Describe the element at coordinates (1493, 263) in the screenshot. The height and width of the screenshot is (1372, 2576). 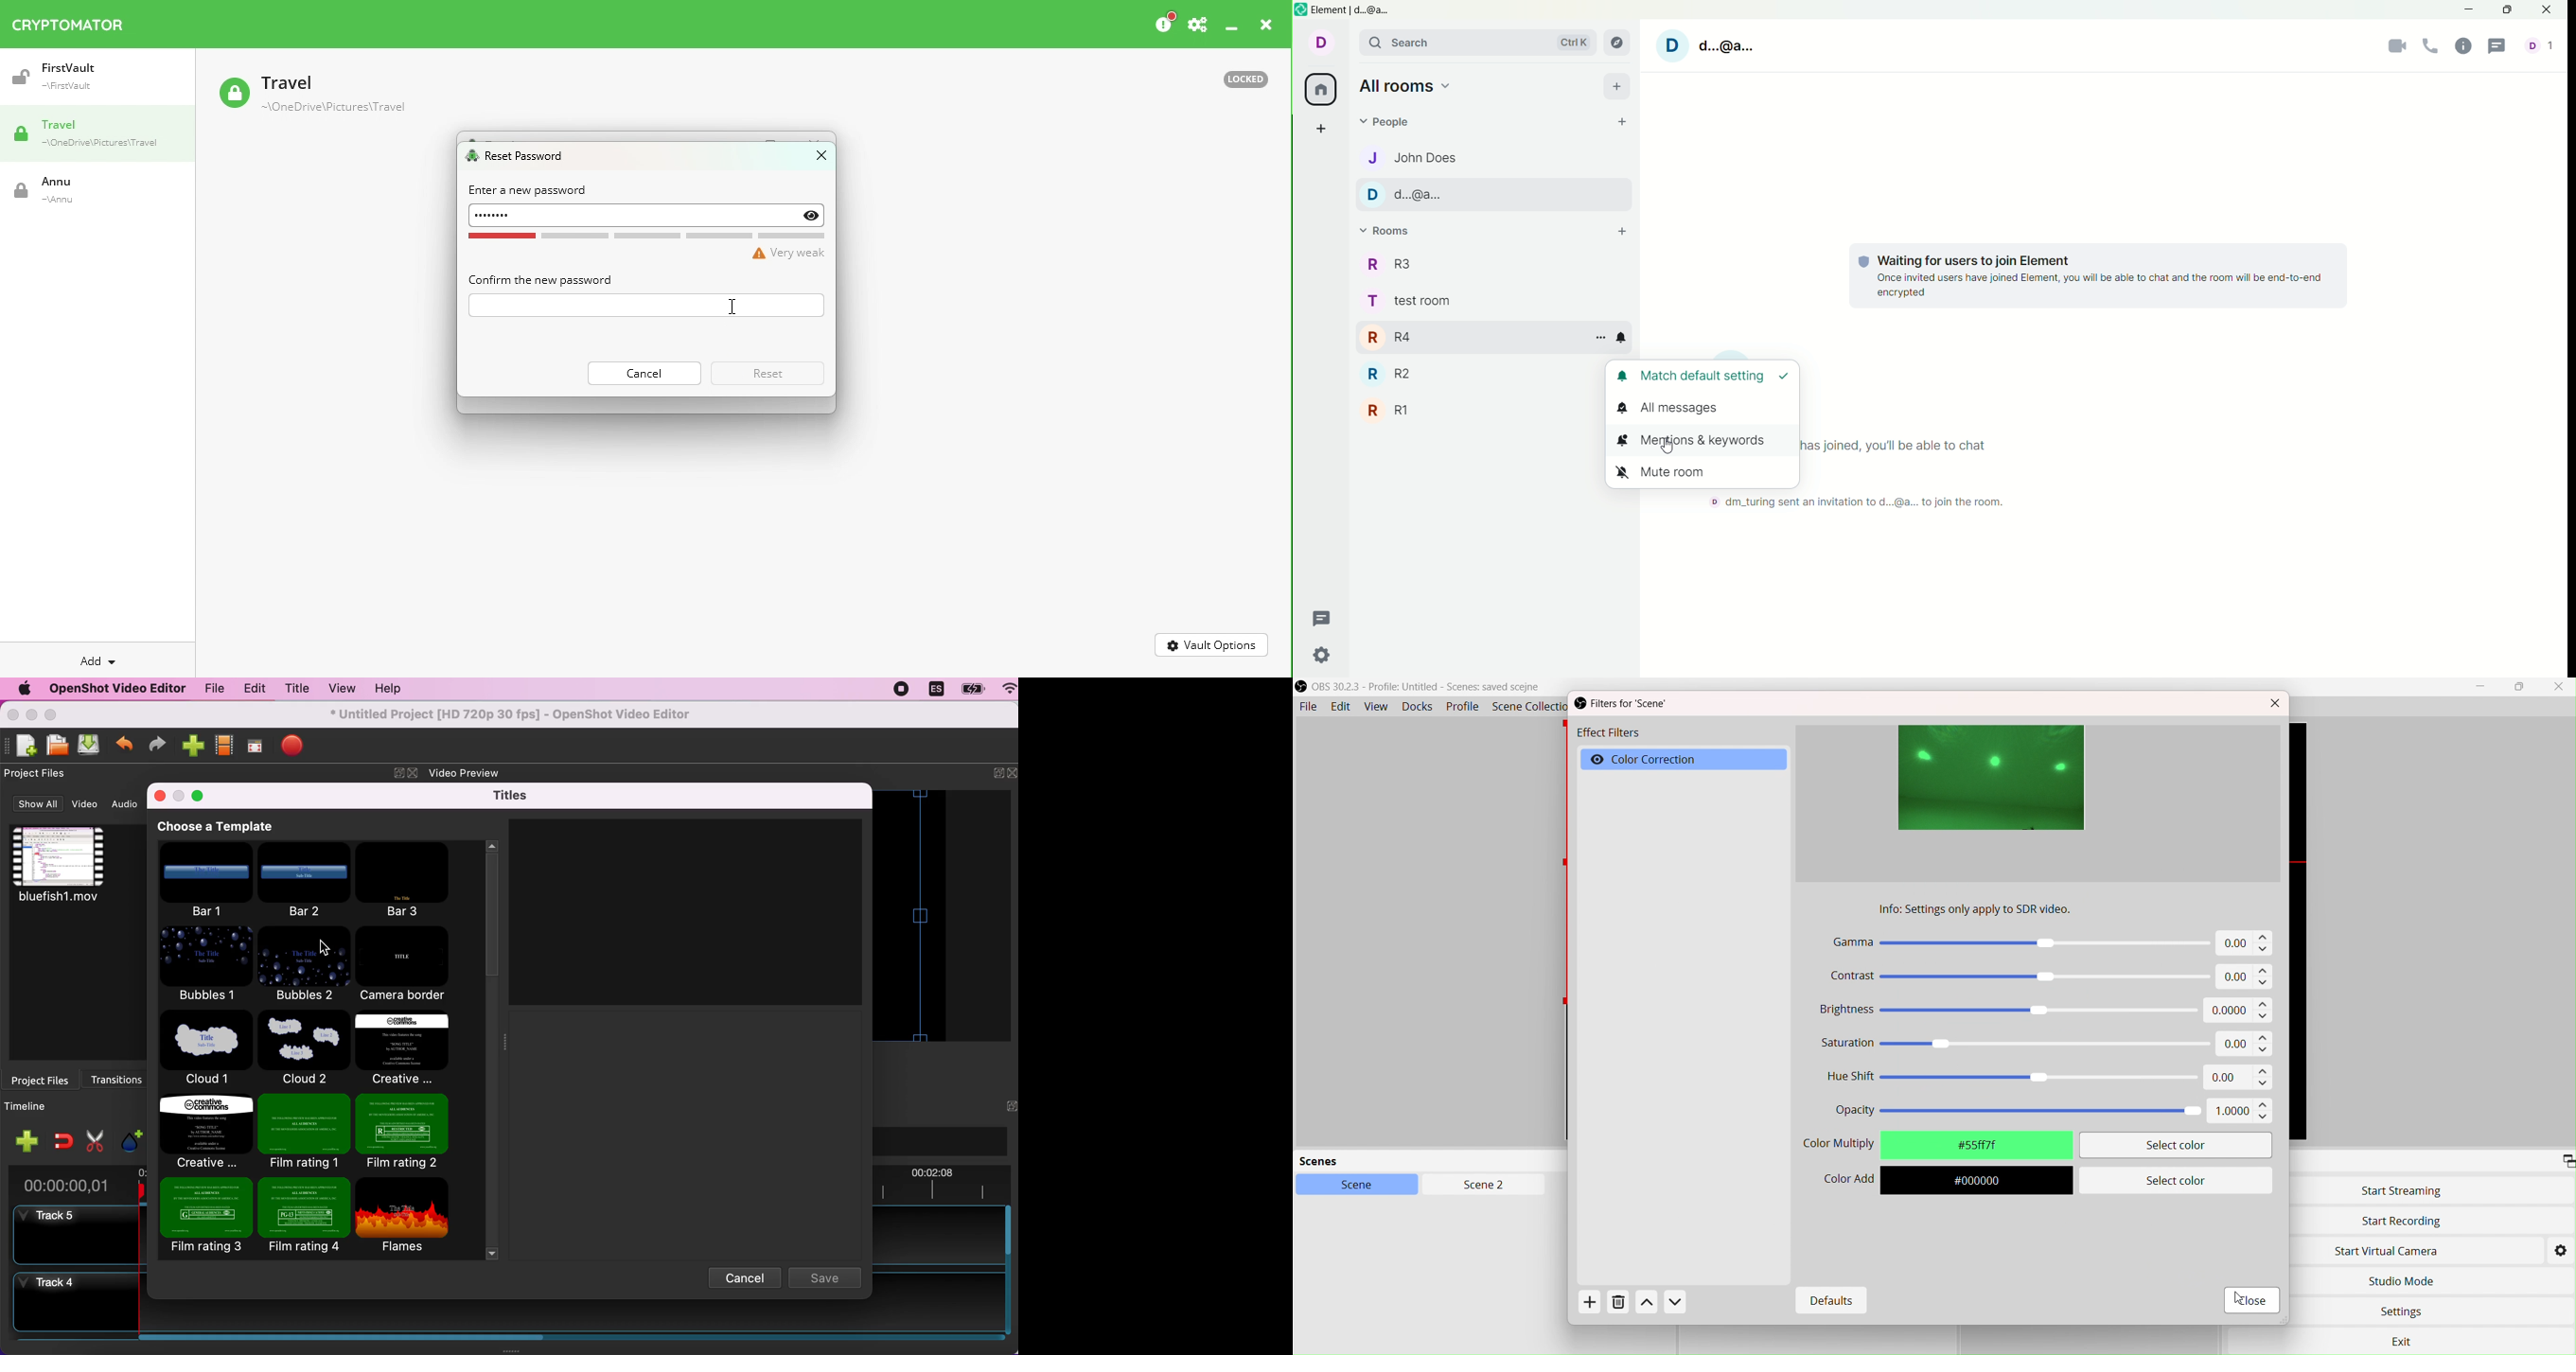
I see `R3 room` at that location.